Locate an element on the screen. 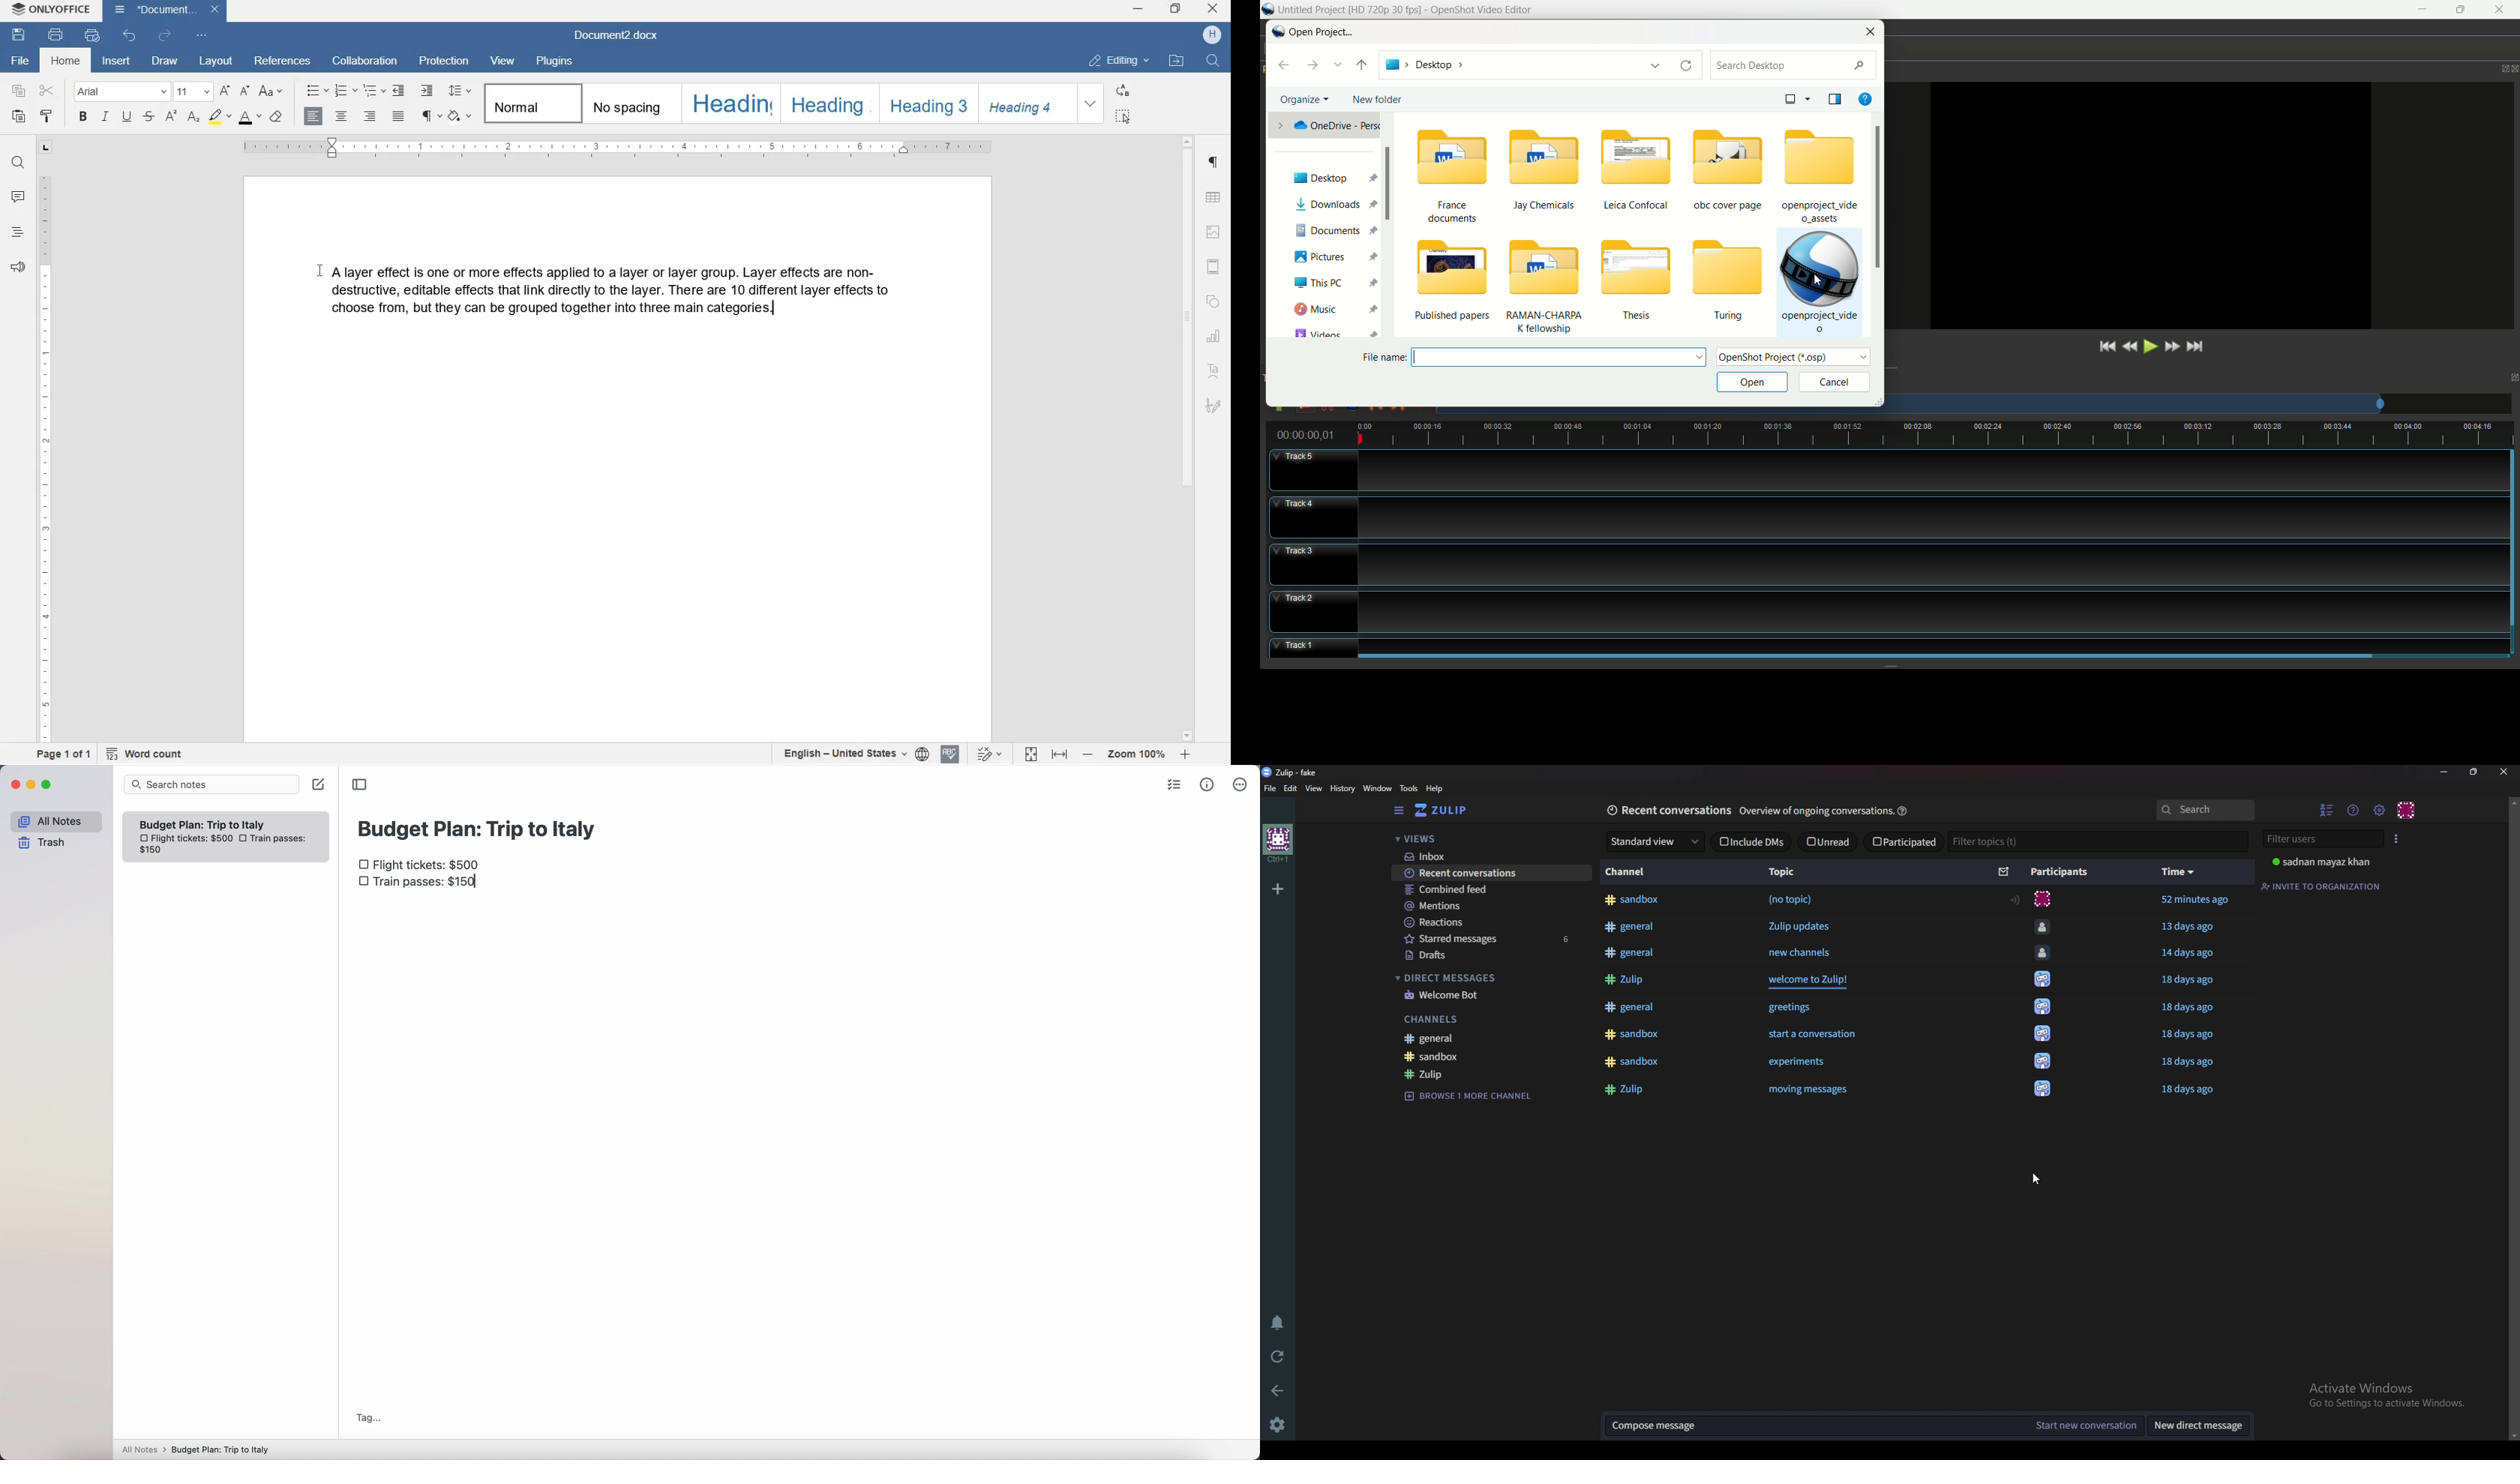 The width and height of the screenshot is (2520, 1484). 14 days ago is located at coordinates (2191, 955).